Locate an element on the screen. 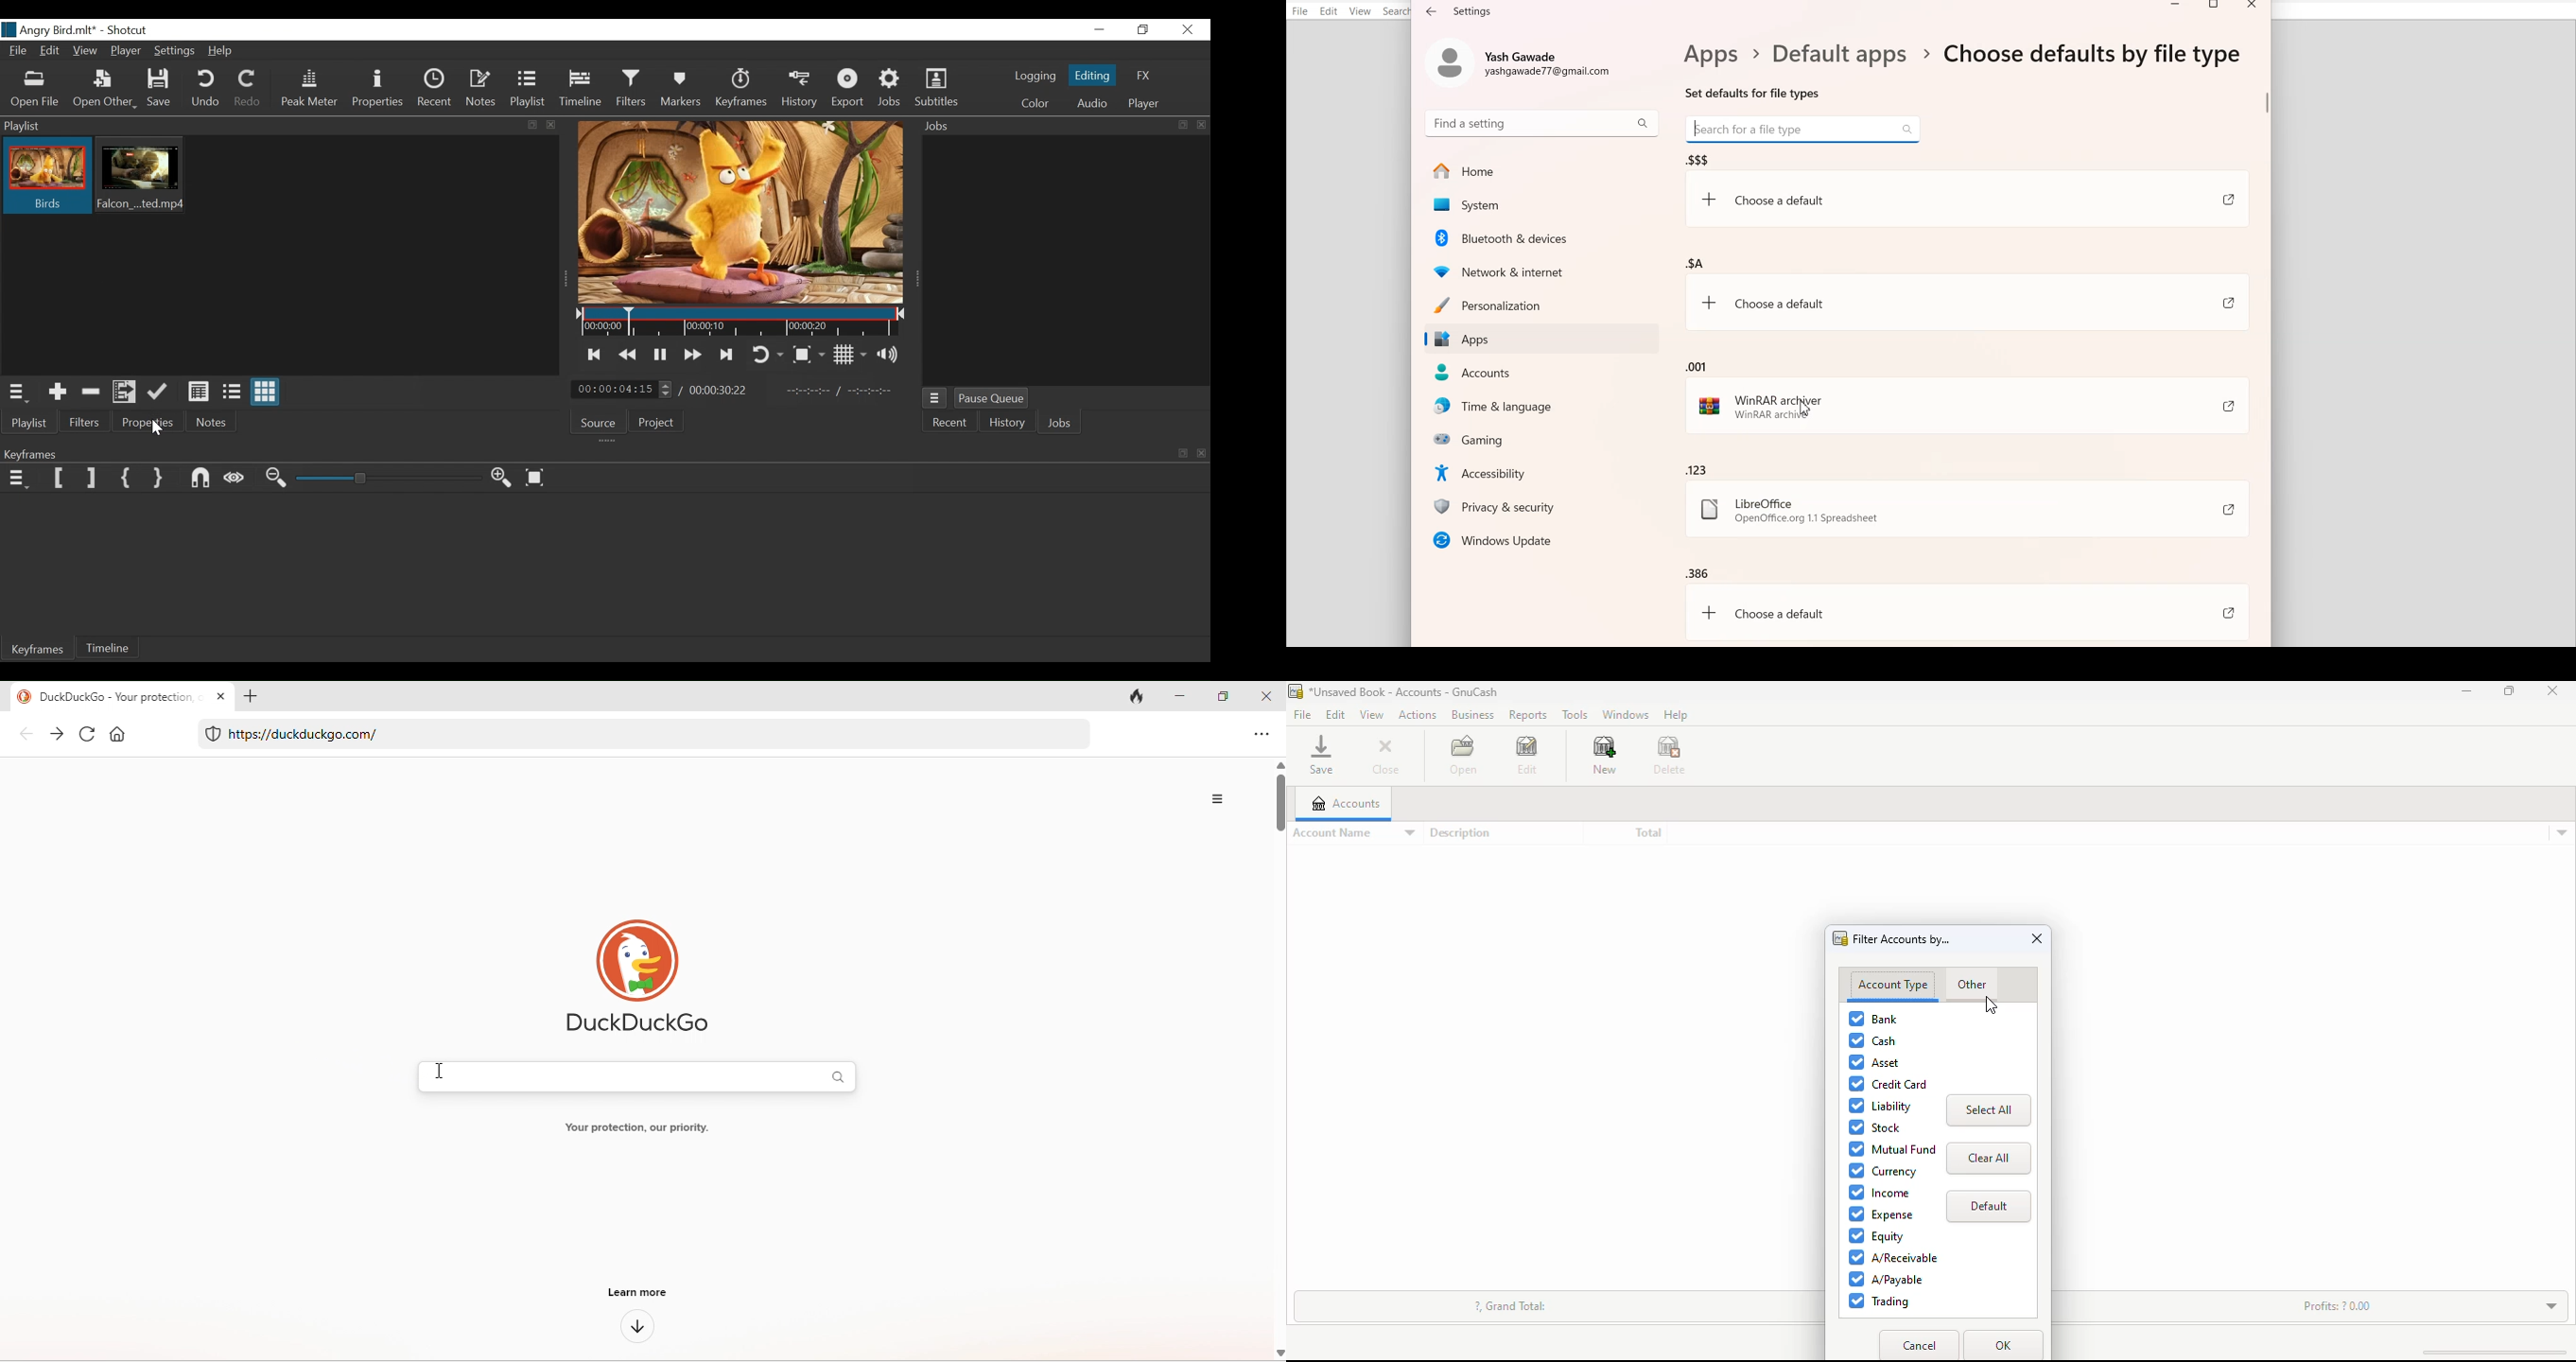 The height and width of the screenshot is (1372, 2576). trading is located at coordinates (1879, 1302).